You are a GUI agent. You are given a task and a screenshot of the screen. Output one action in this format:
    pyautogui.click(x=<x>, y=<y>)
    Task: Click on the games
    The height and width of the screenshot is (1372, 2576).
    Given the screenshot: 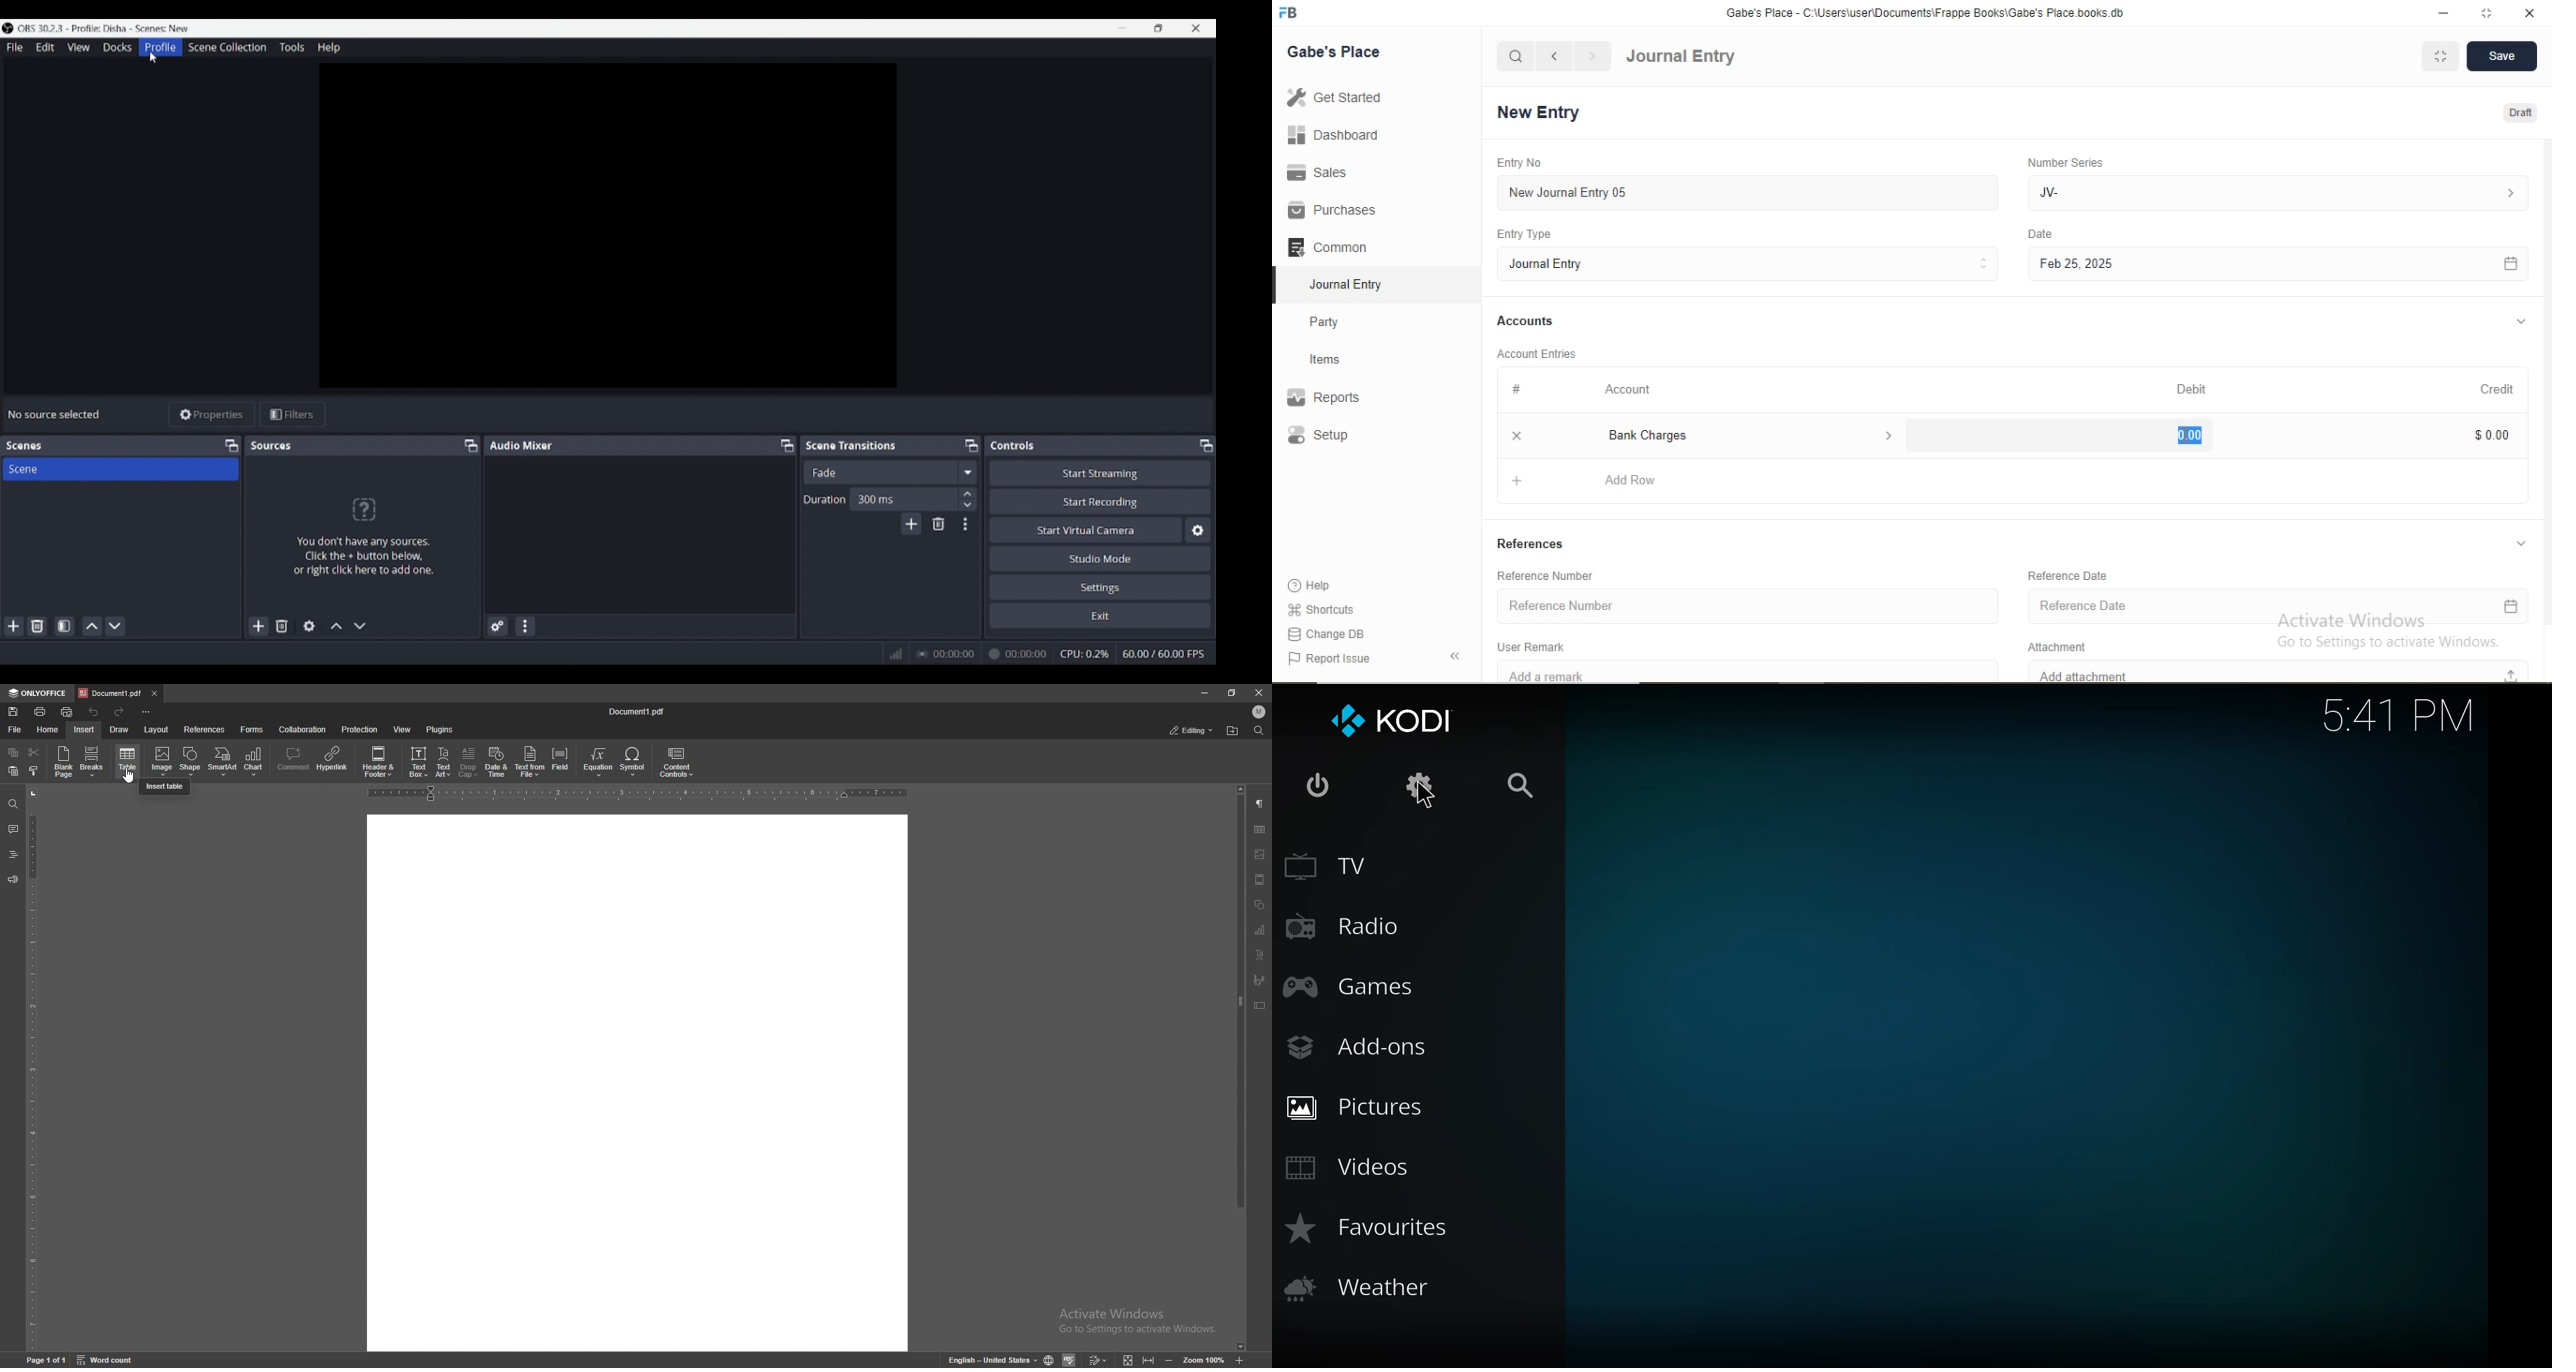 What is the action you would take?
    pyautogui.click(x=1348, y=985)
    